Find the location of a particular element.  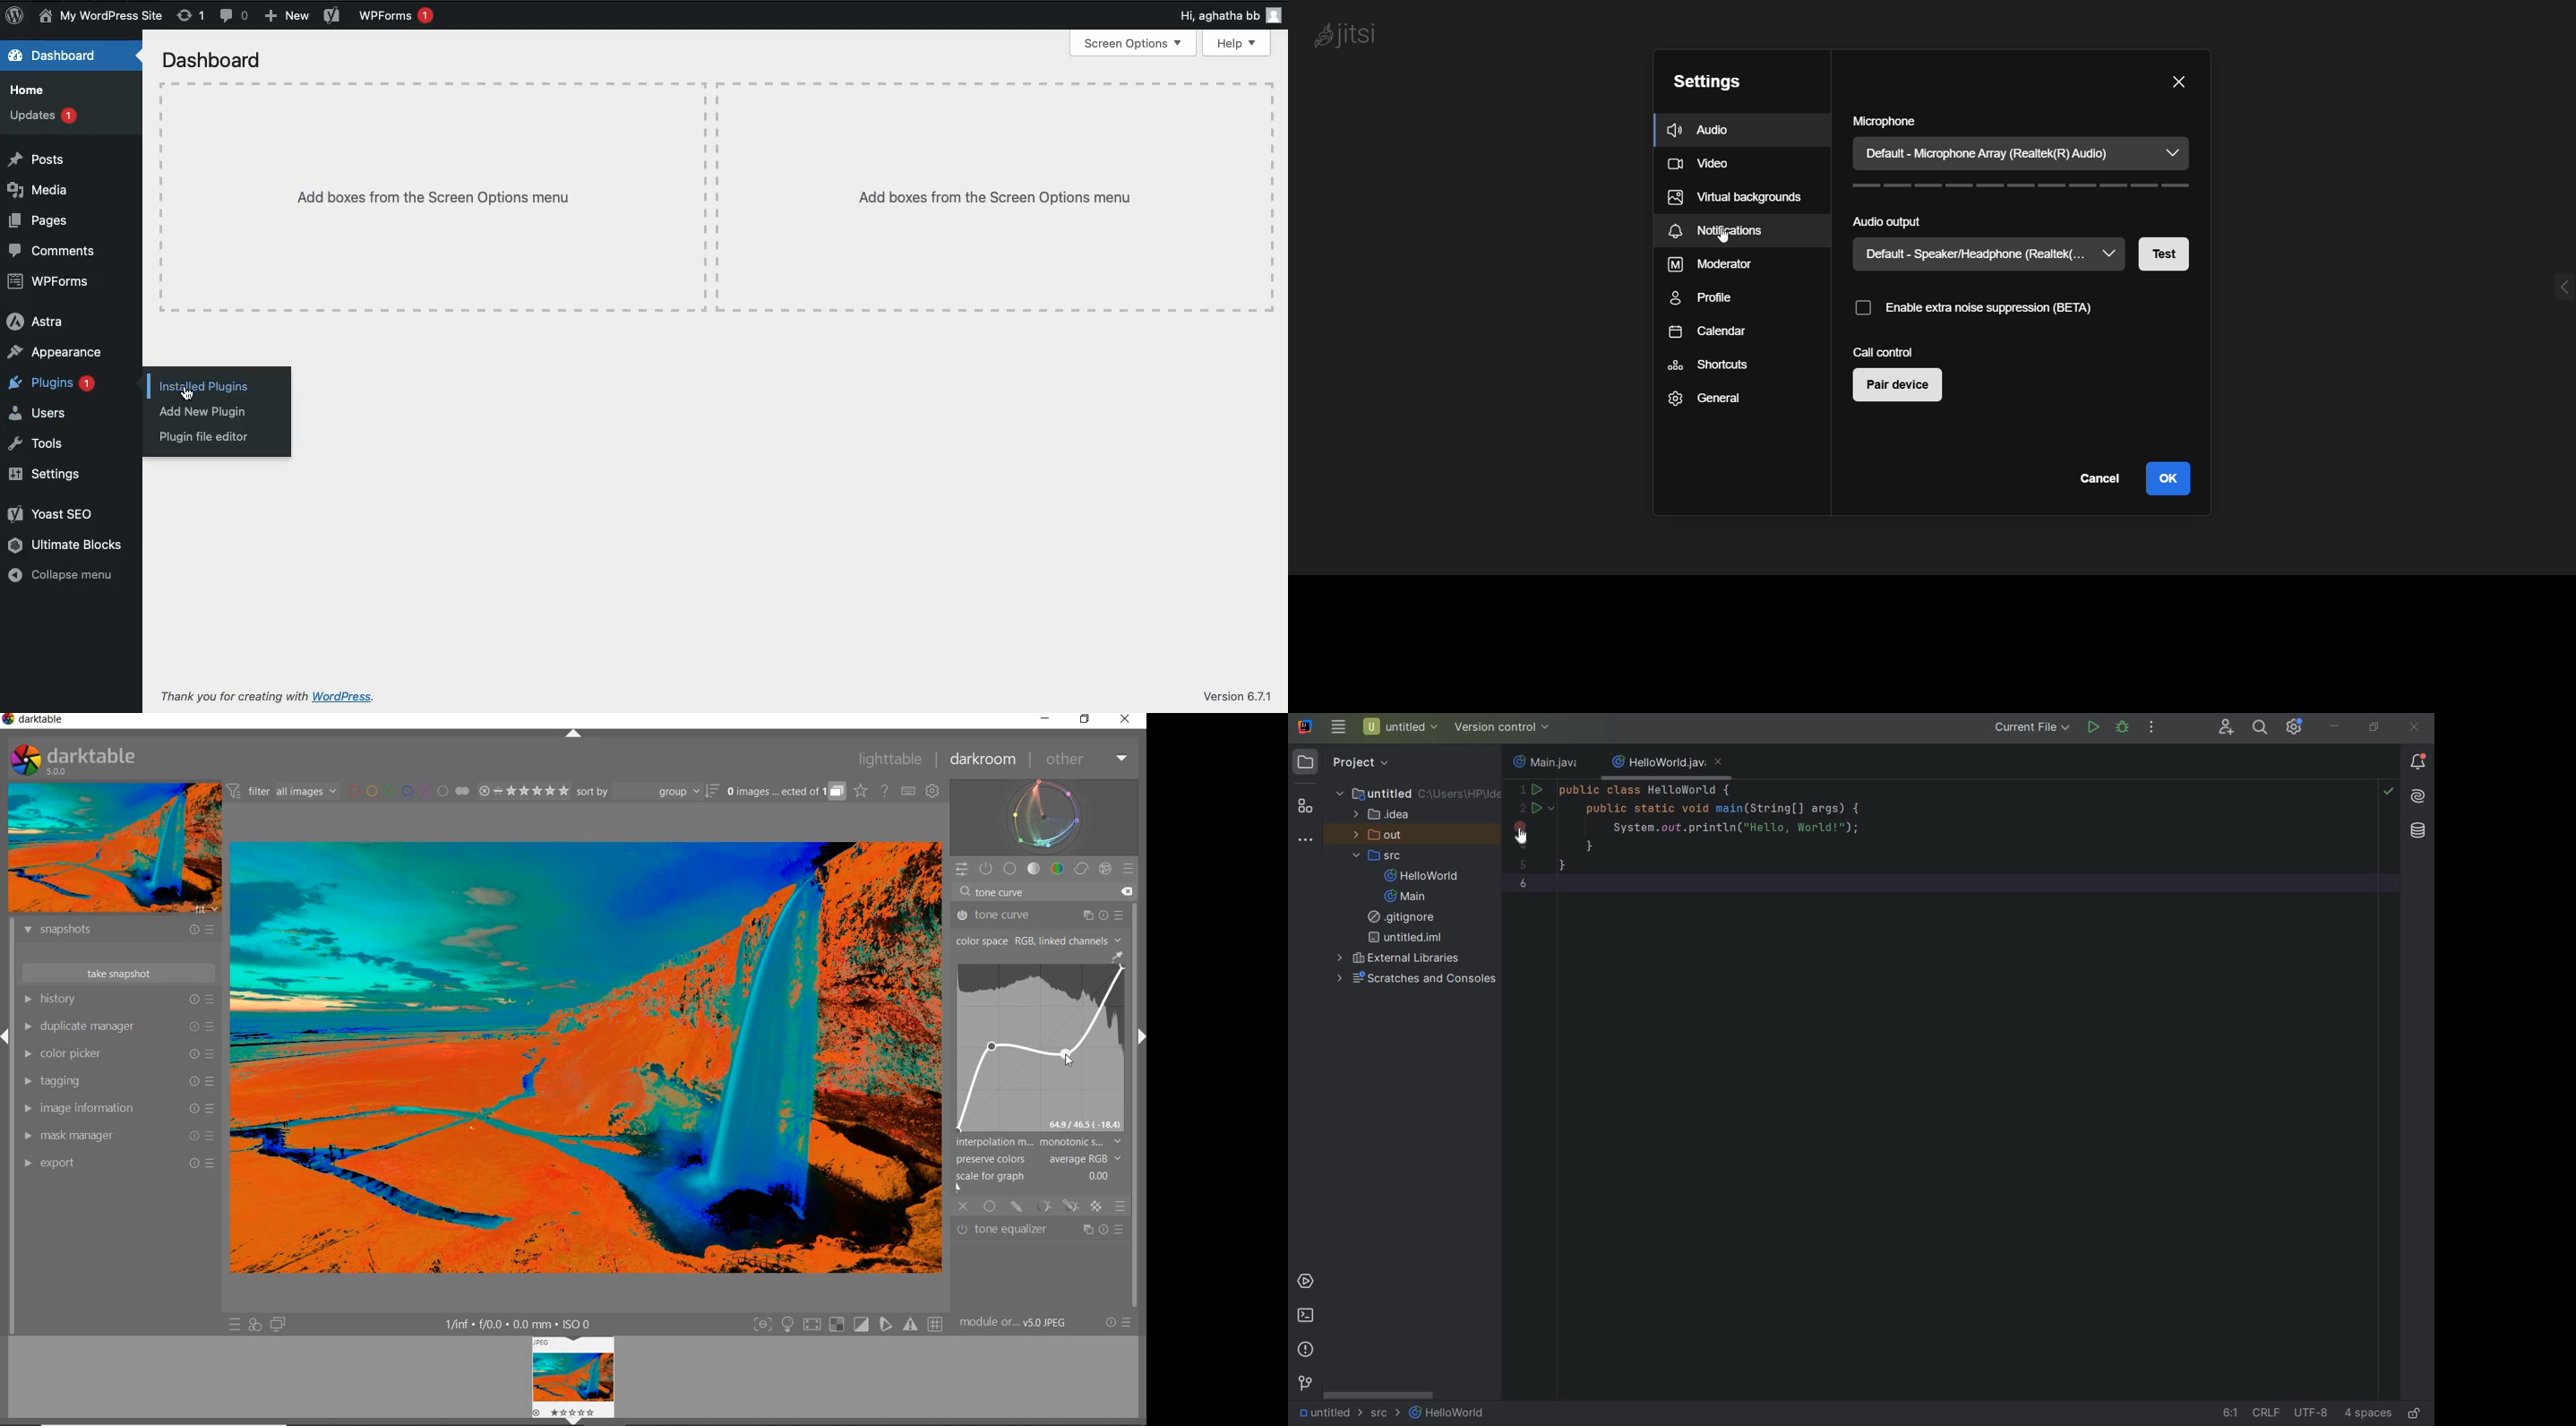

tone curve is located at coordinates (1044, 917).